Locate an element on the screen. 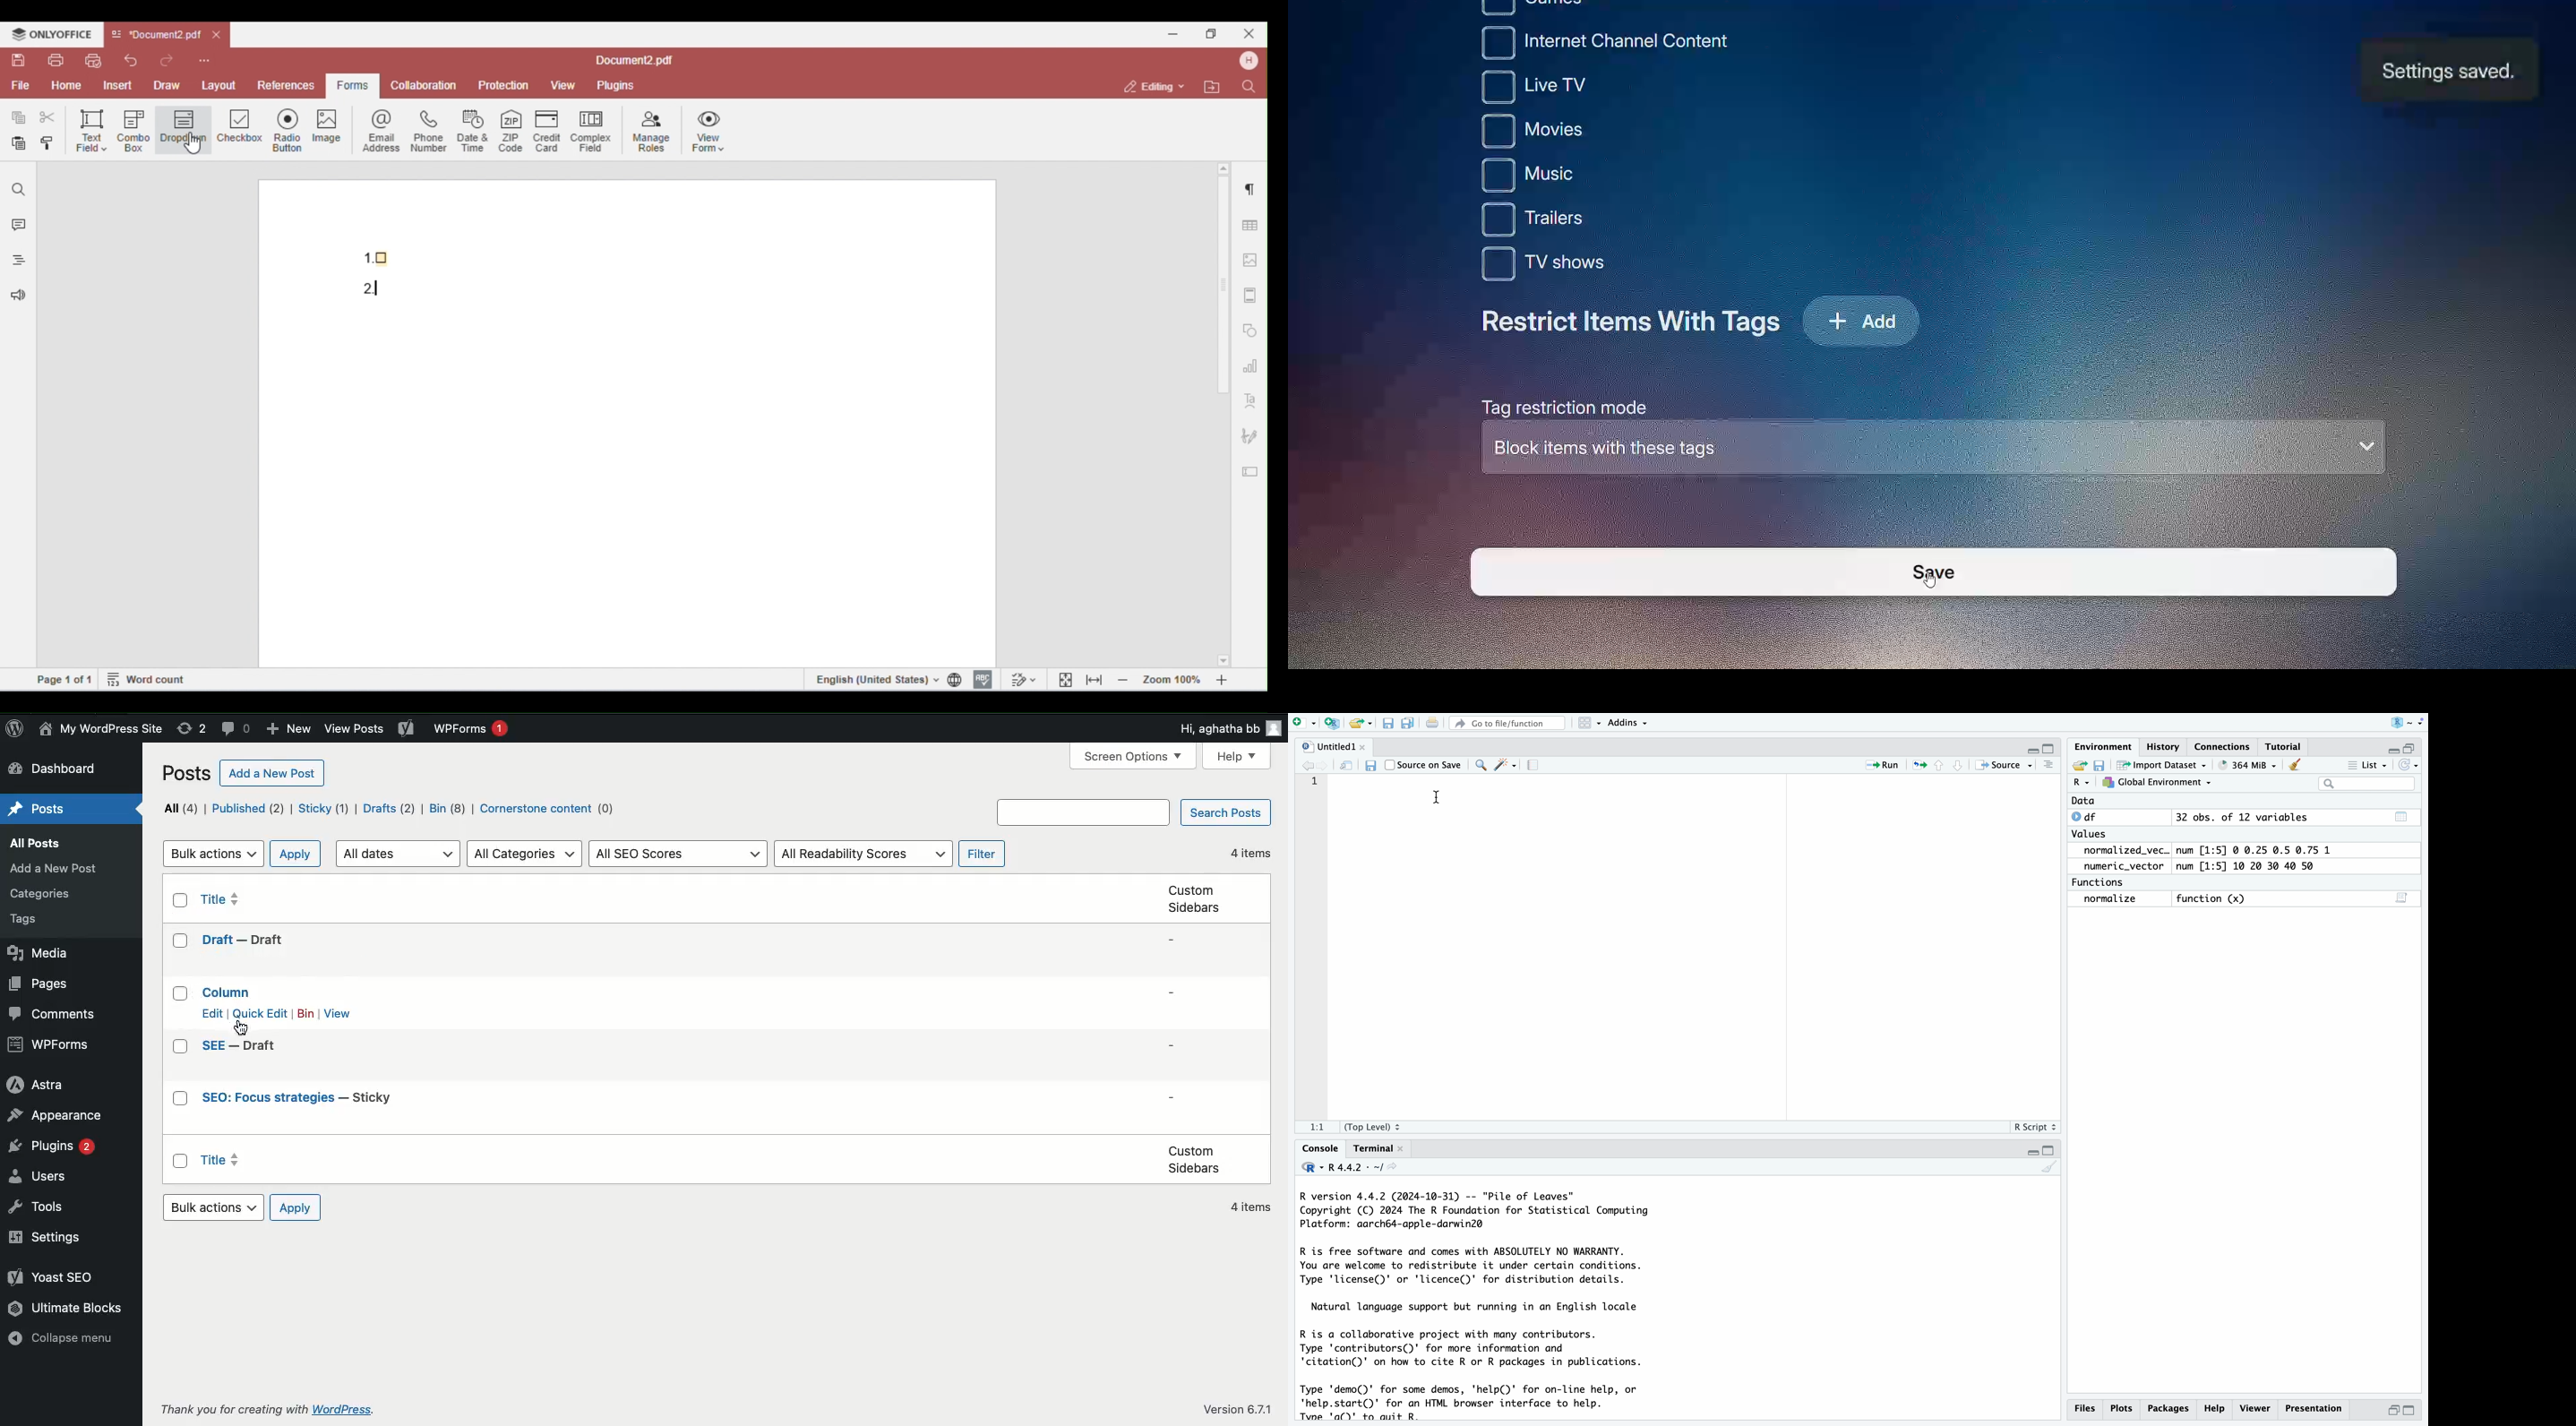 The height and width of the screenshot is (1428, 2576).  is located at coordinates (339, 1411).